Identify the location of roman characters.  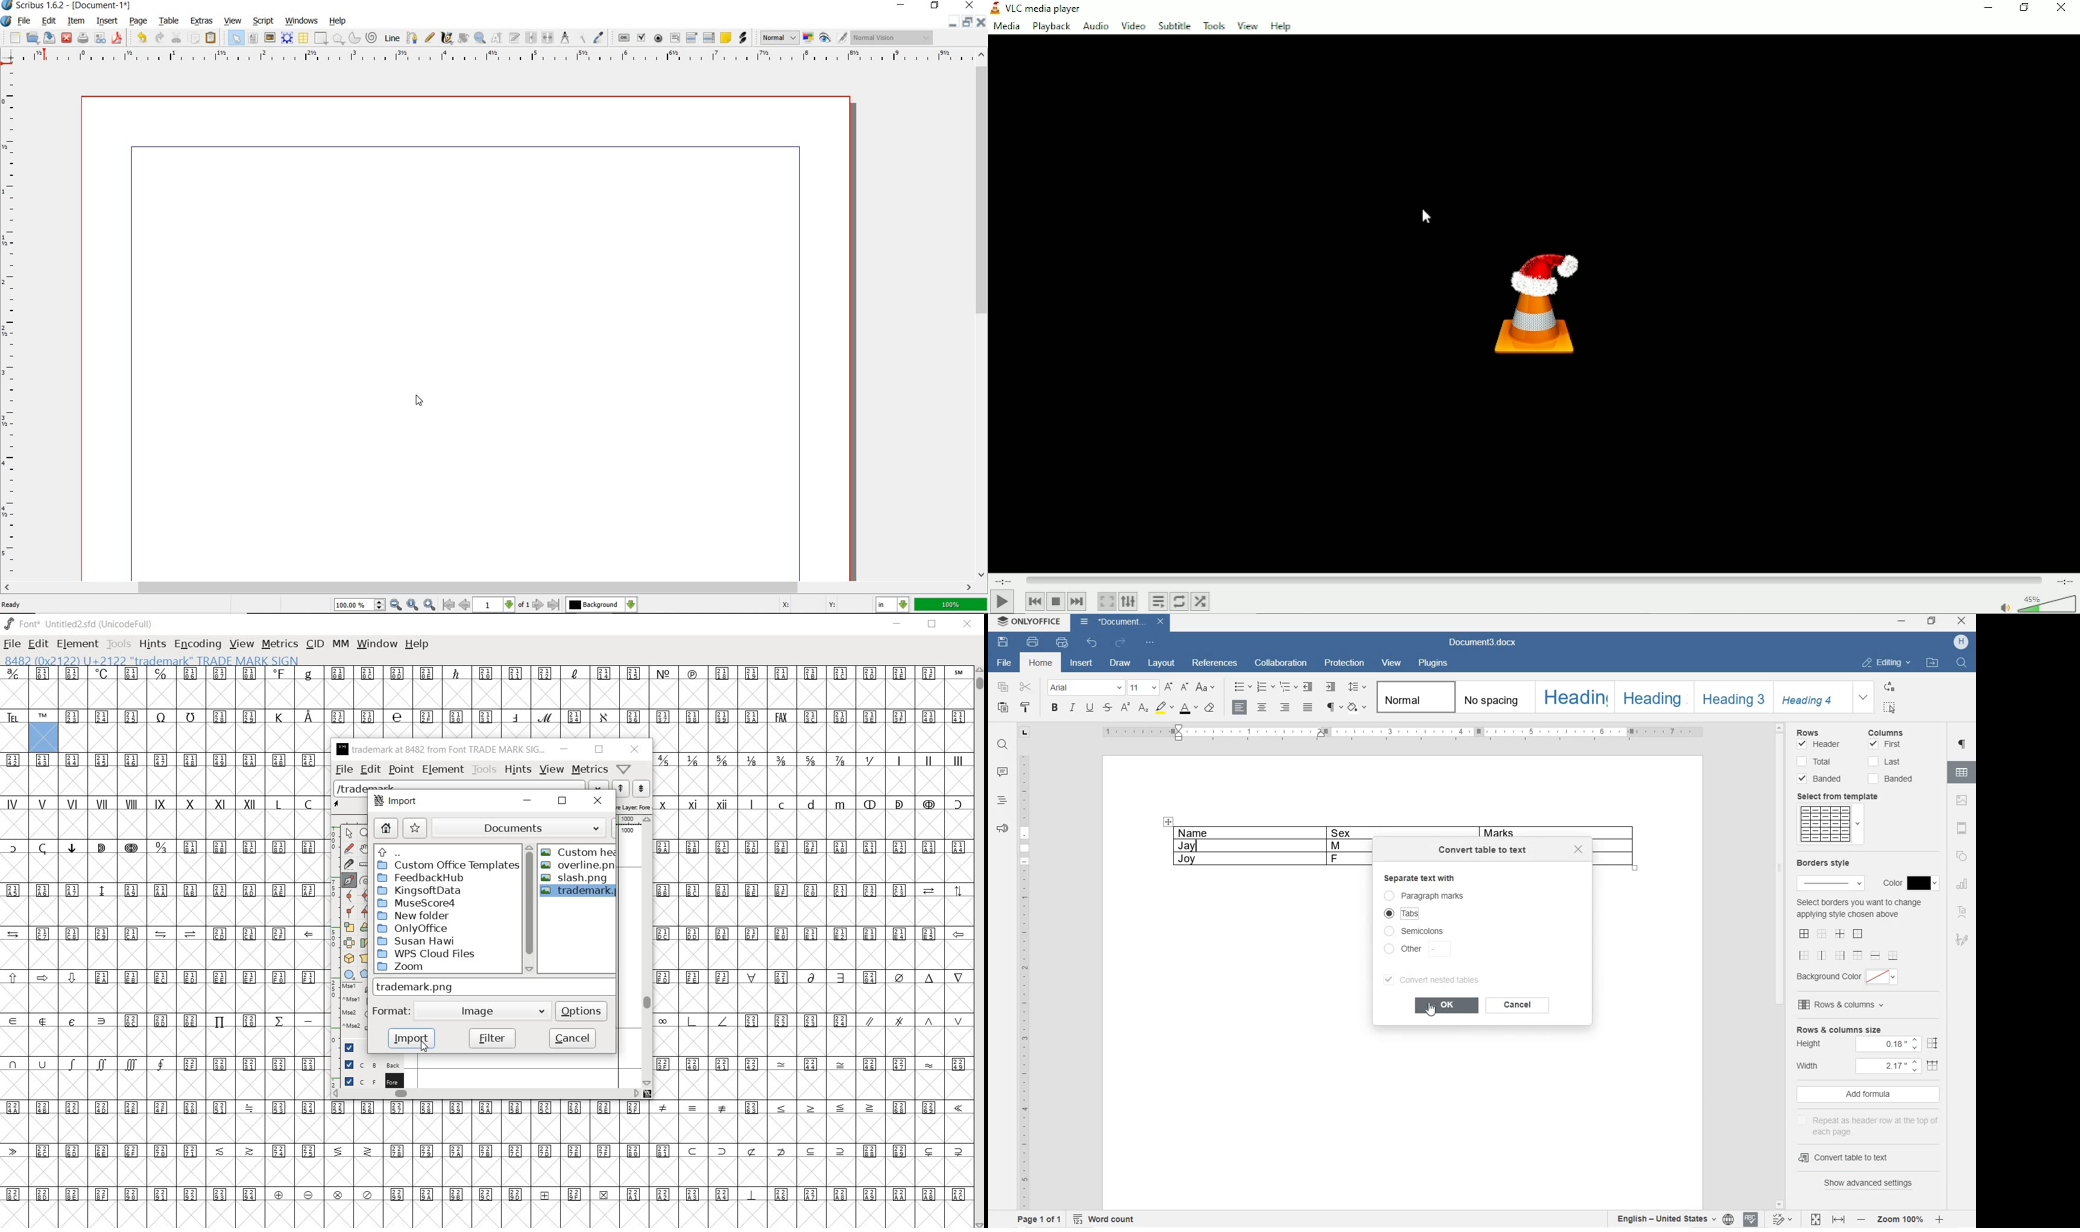
(162, 817).